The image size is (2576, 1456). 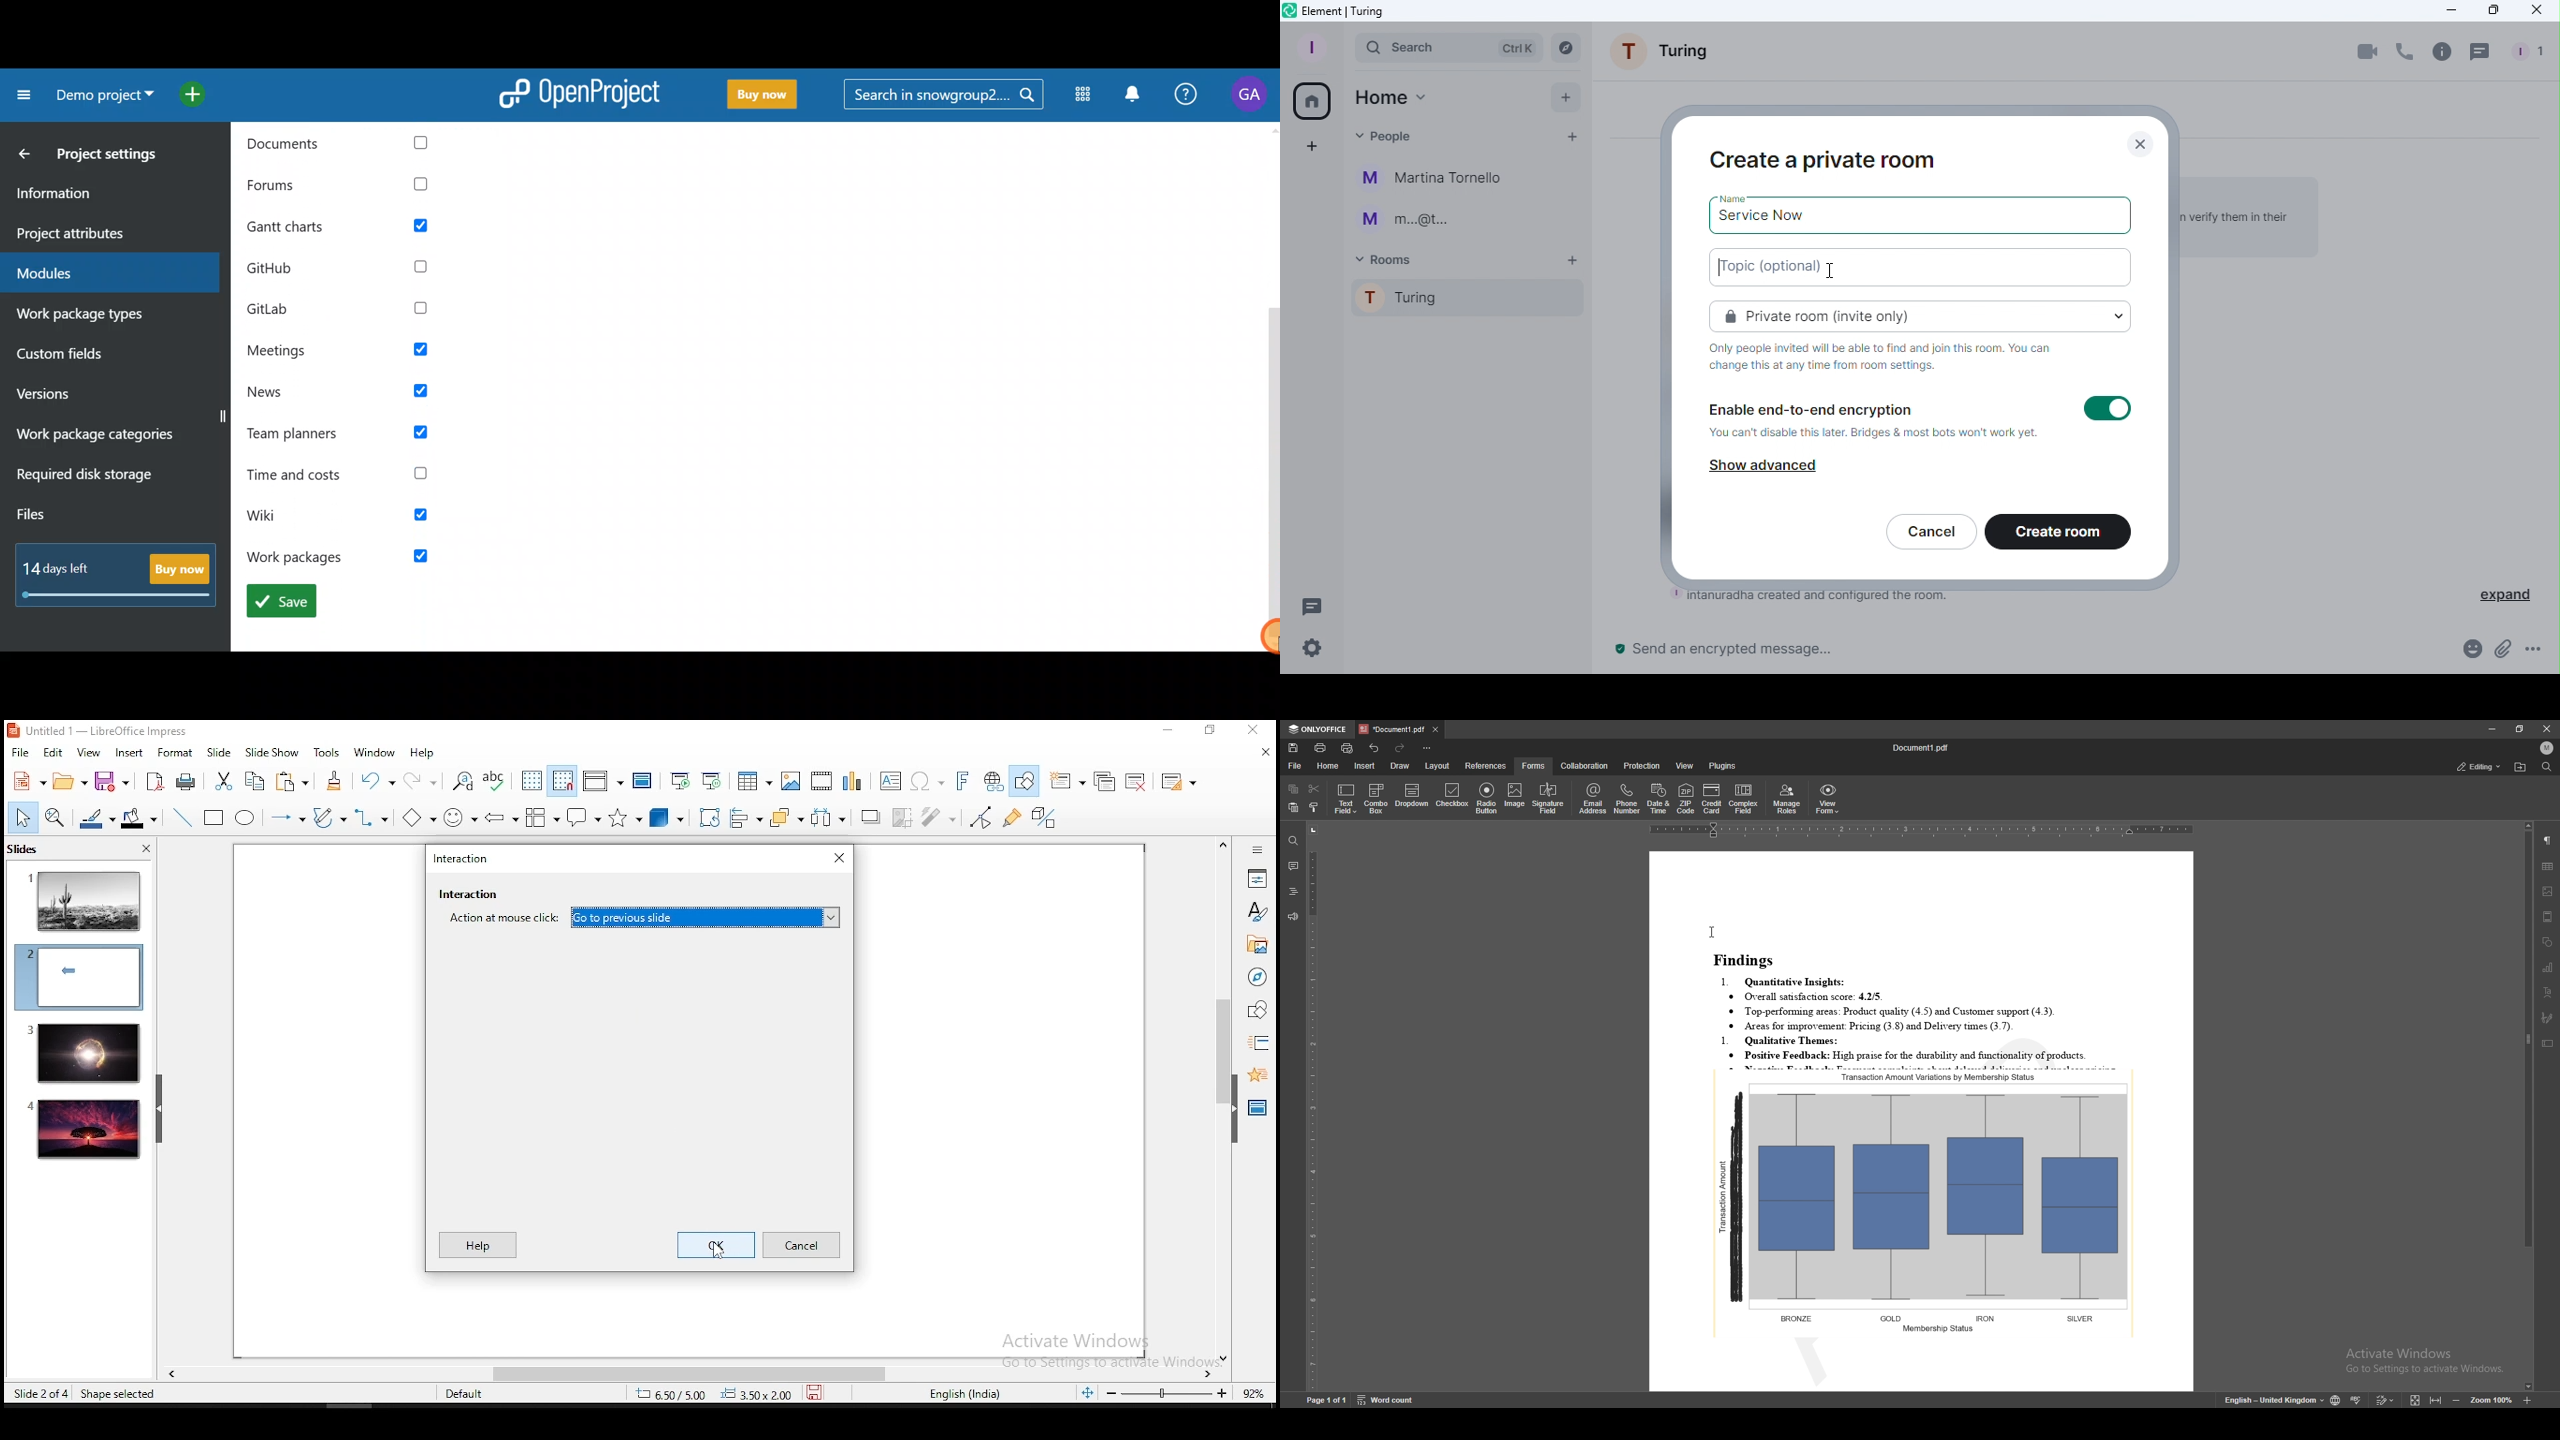 I want to click on paste, so click(x=1293, y=807).